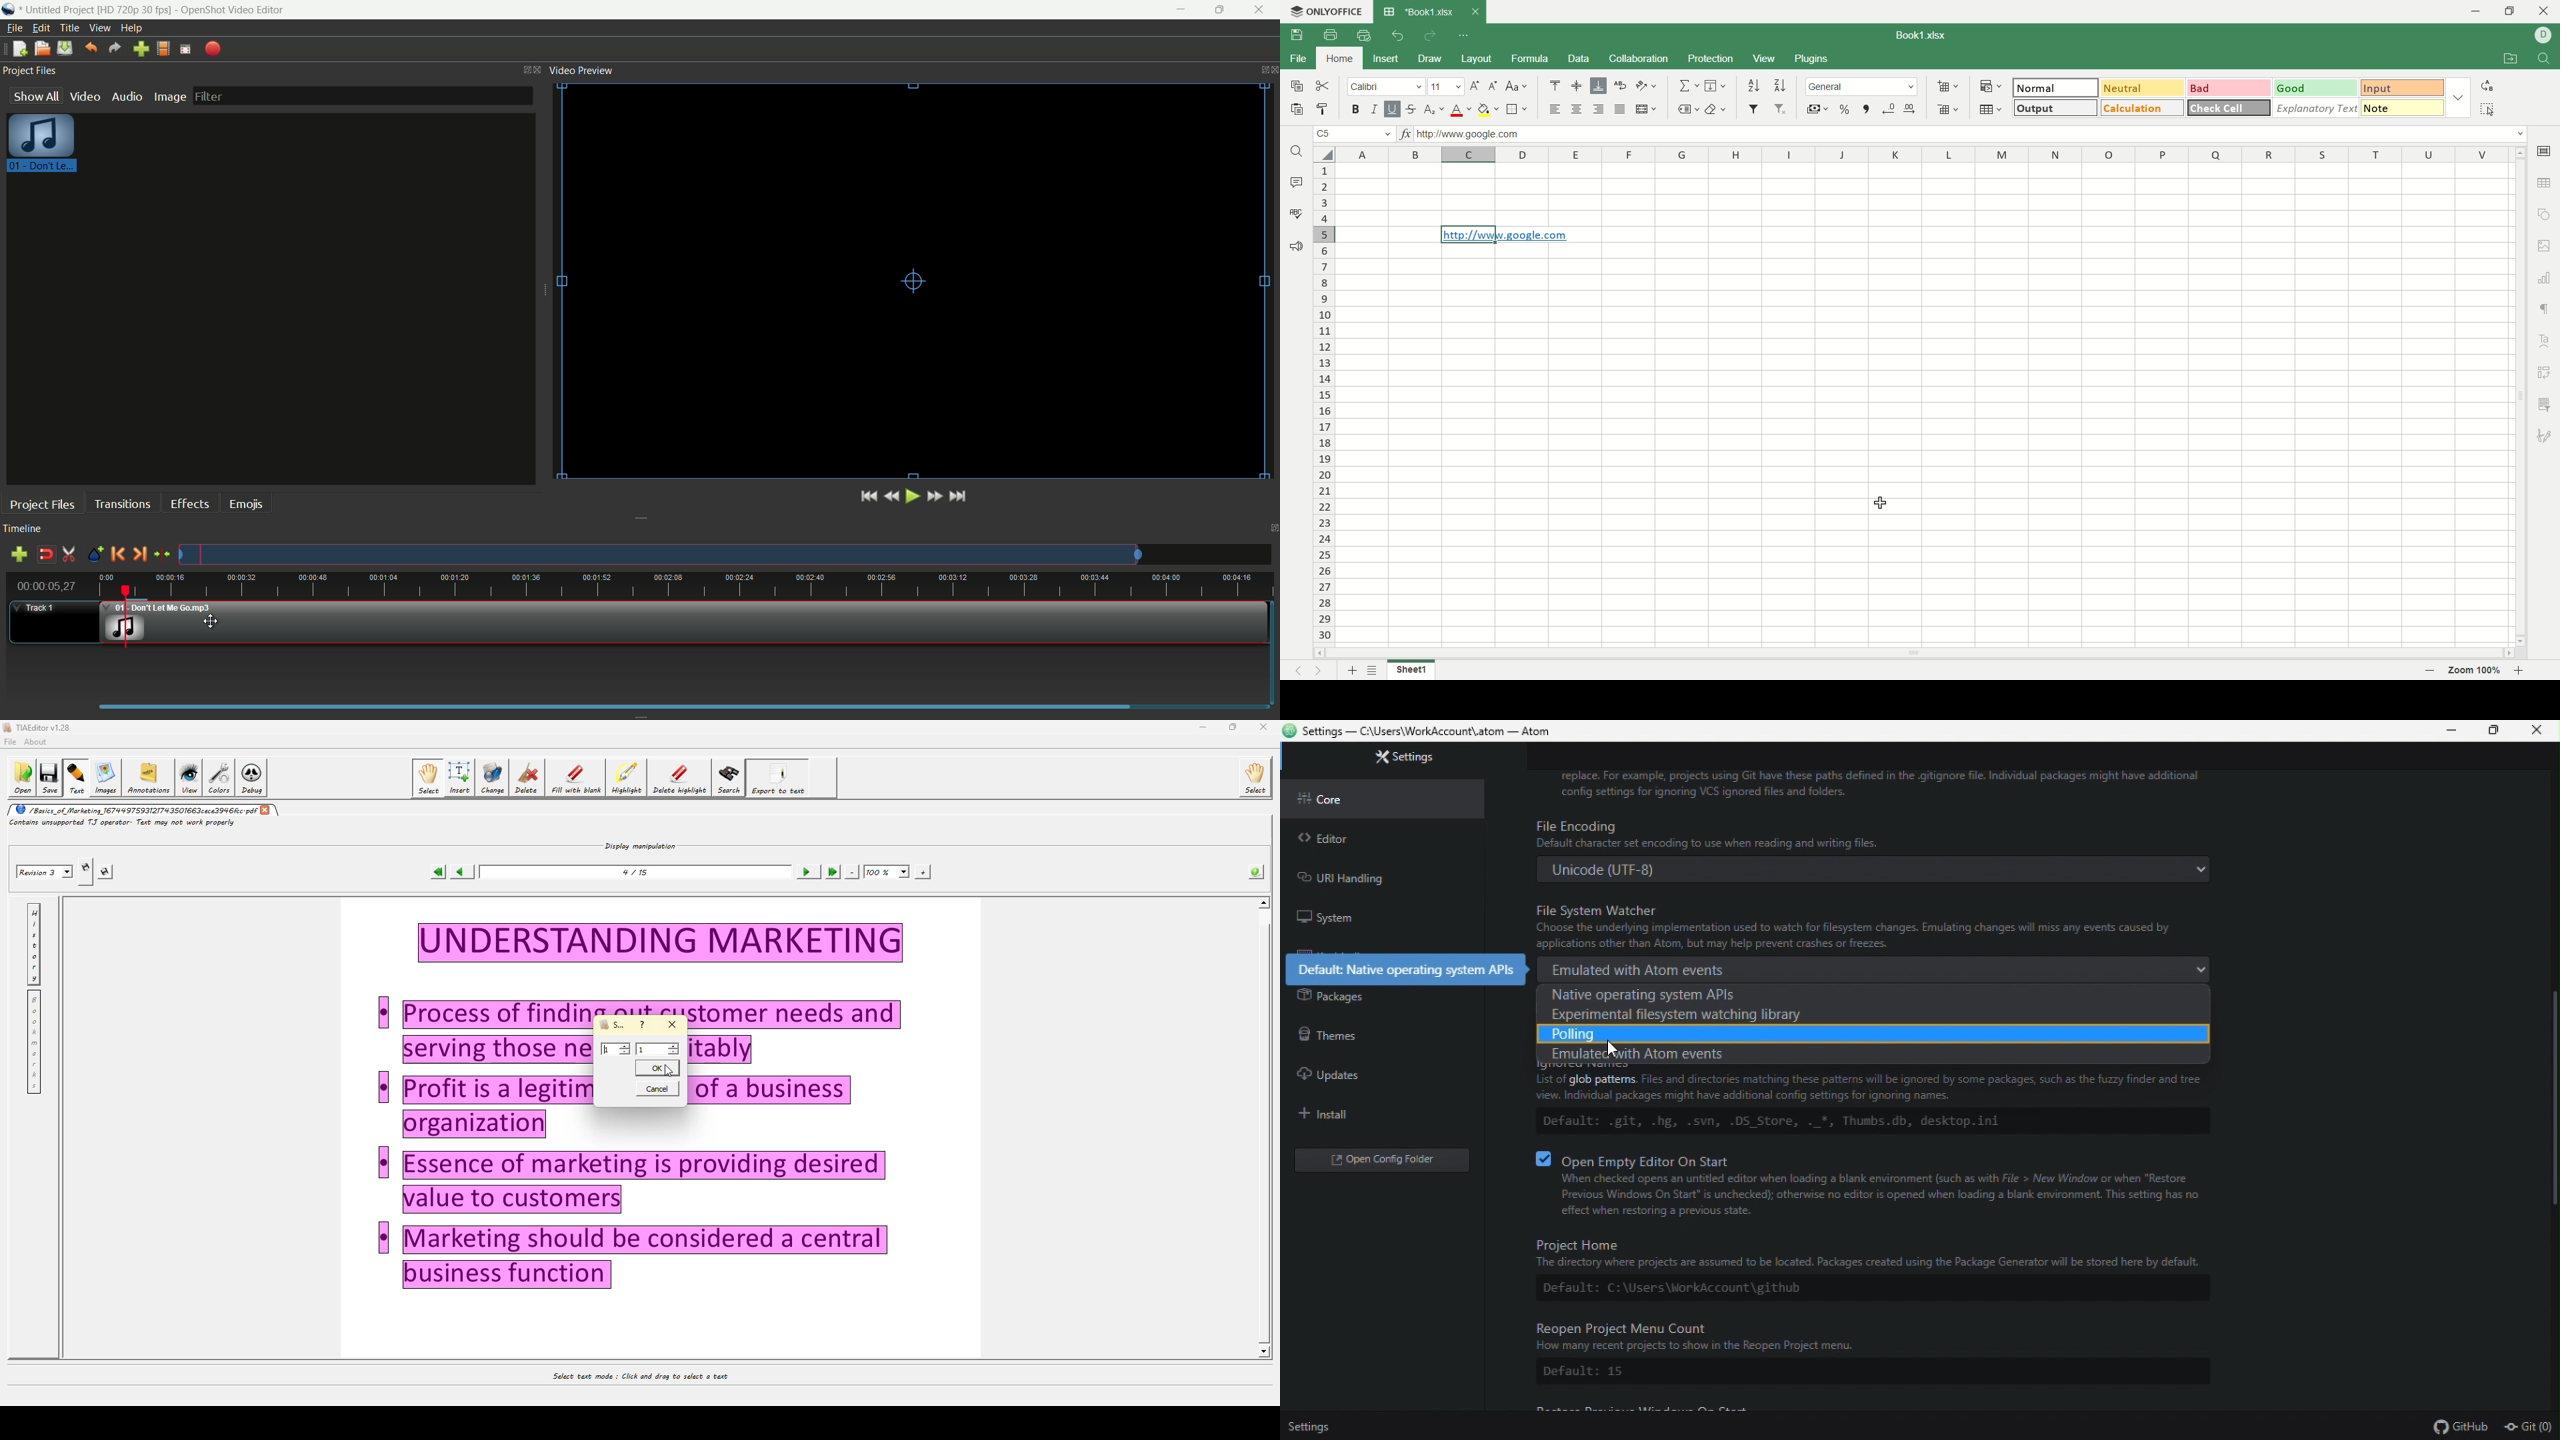 This screenshot has width=2576, height=1456. What do you see at coordinates (1578, 59) in the screenshot?
I see `data` at bounding box center [1578, 59].